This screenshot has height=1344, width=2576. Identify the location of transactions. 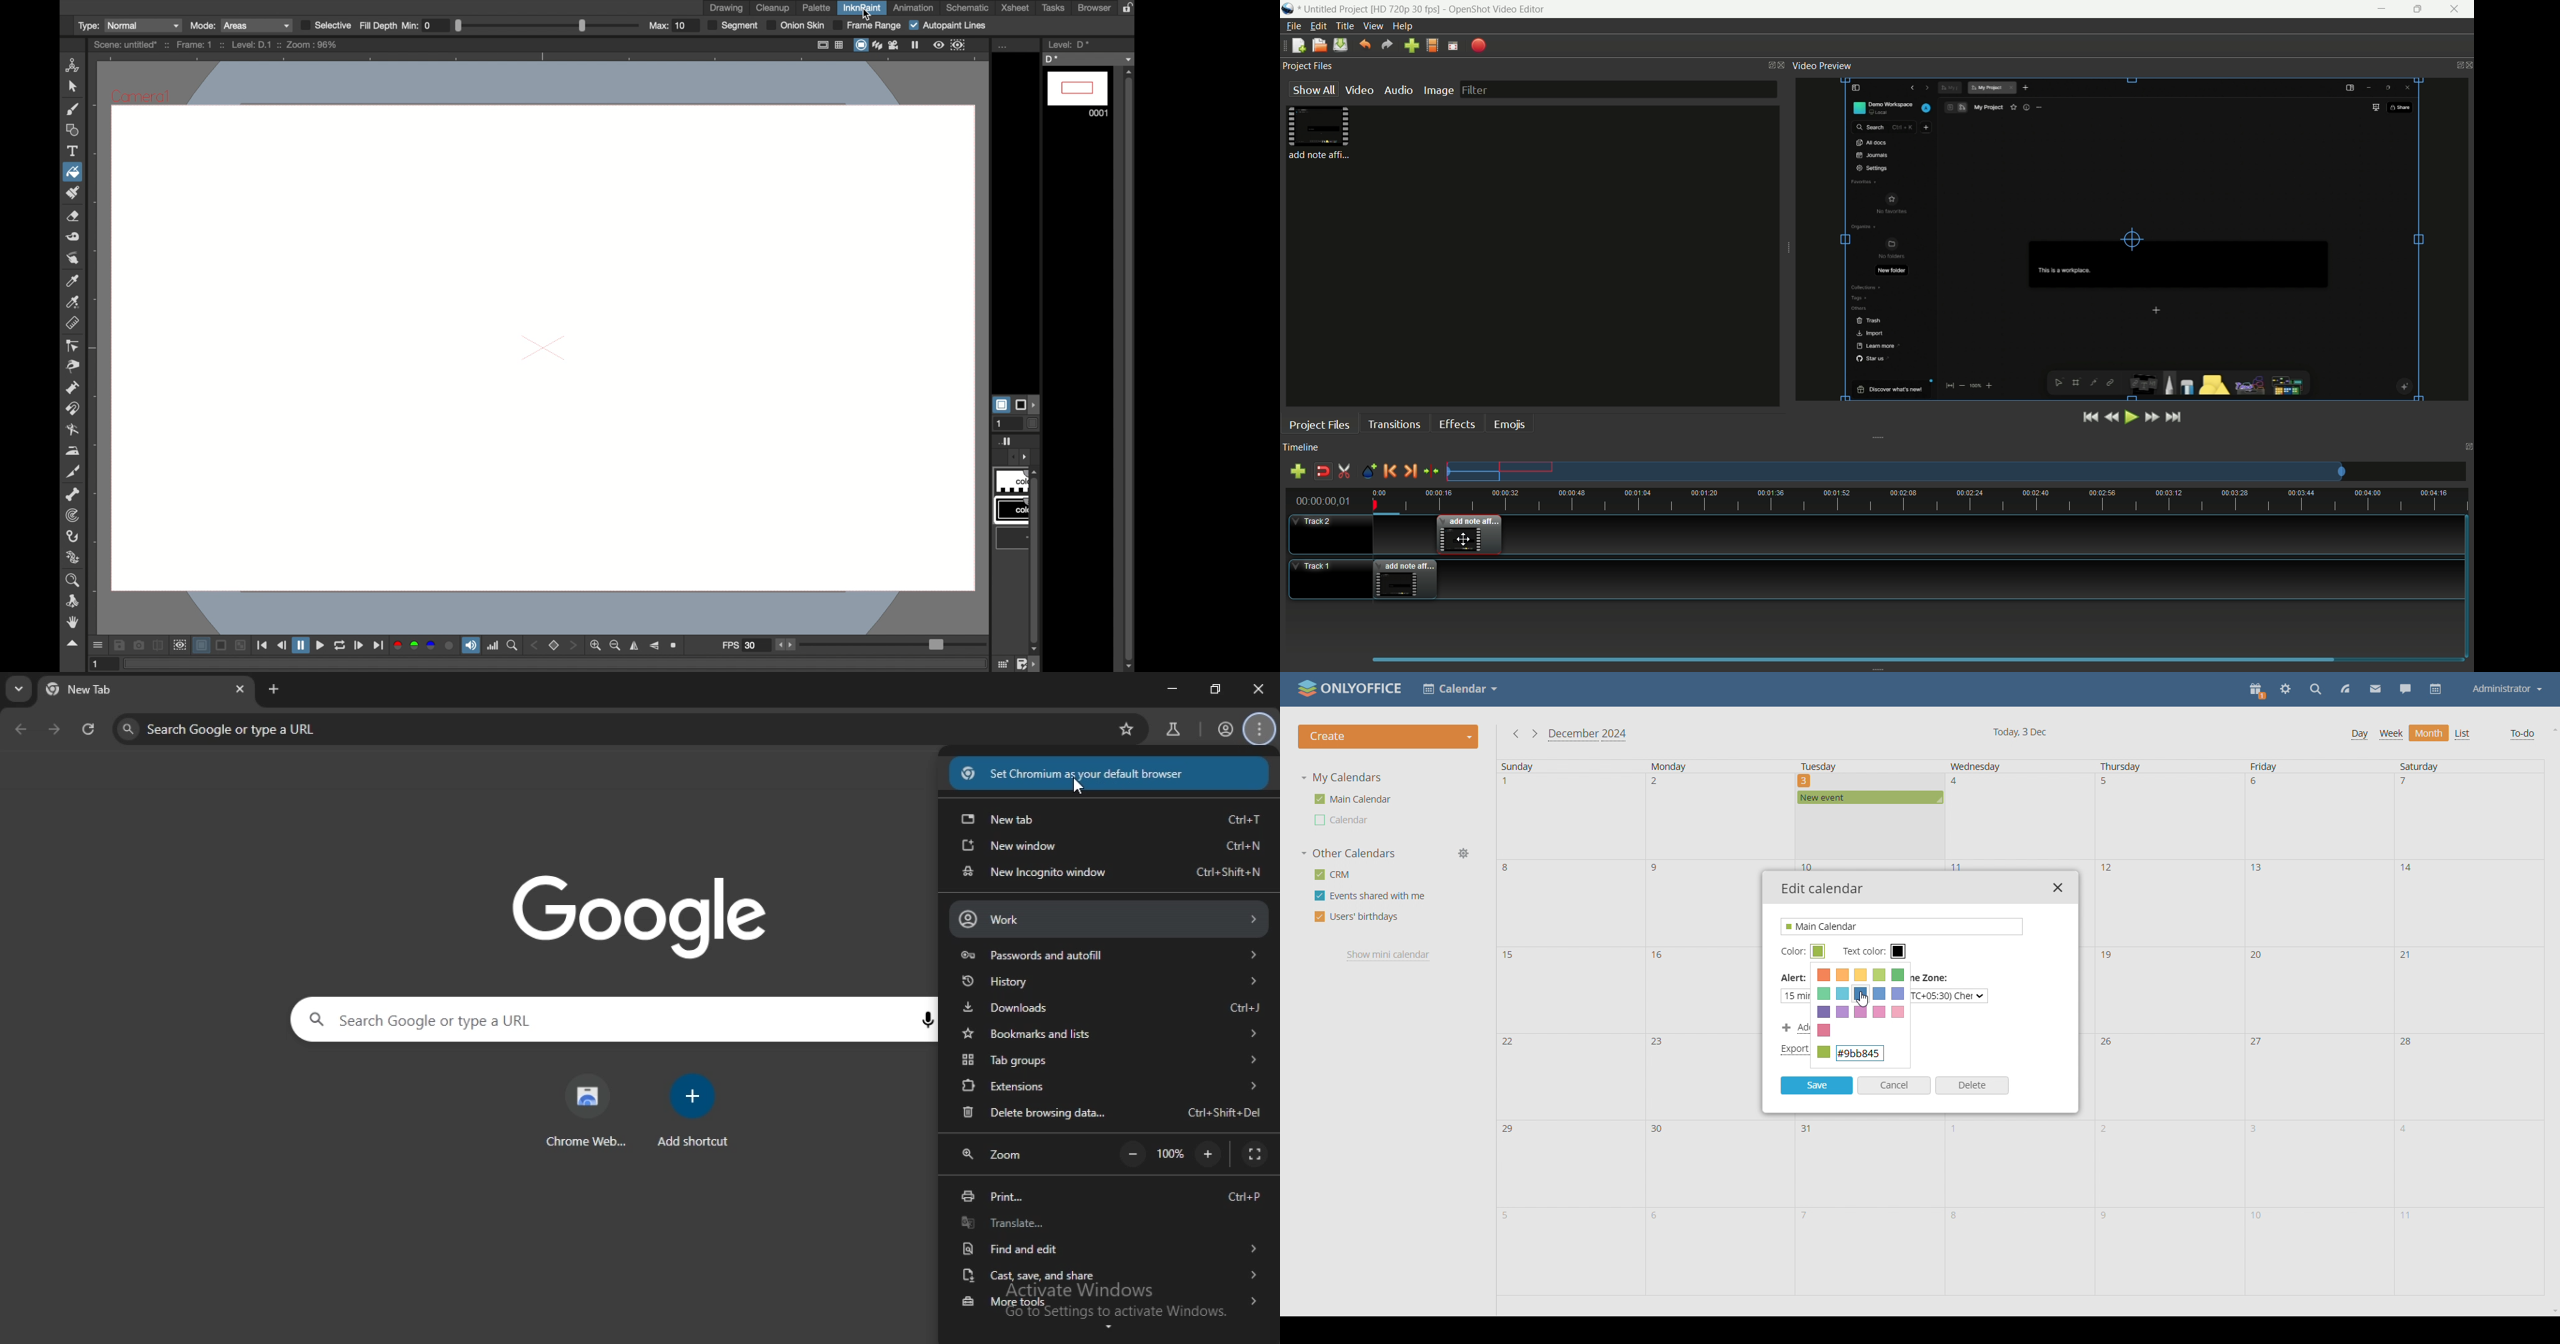
(1394, 424).